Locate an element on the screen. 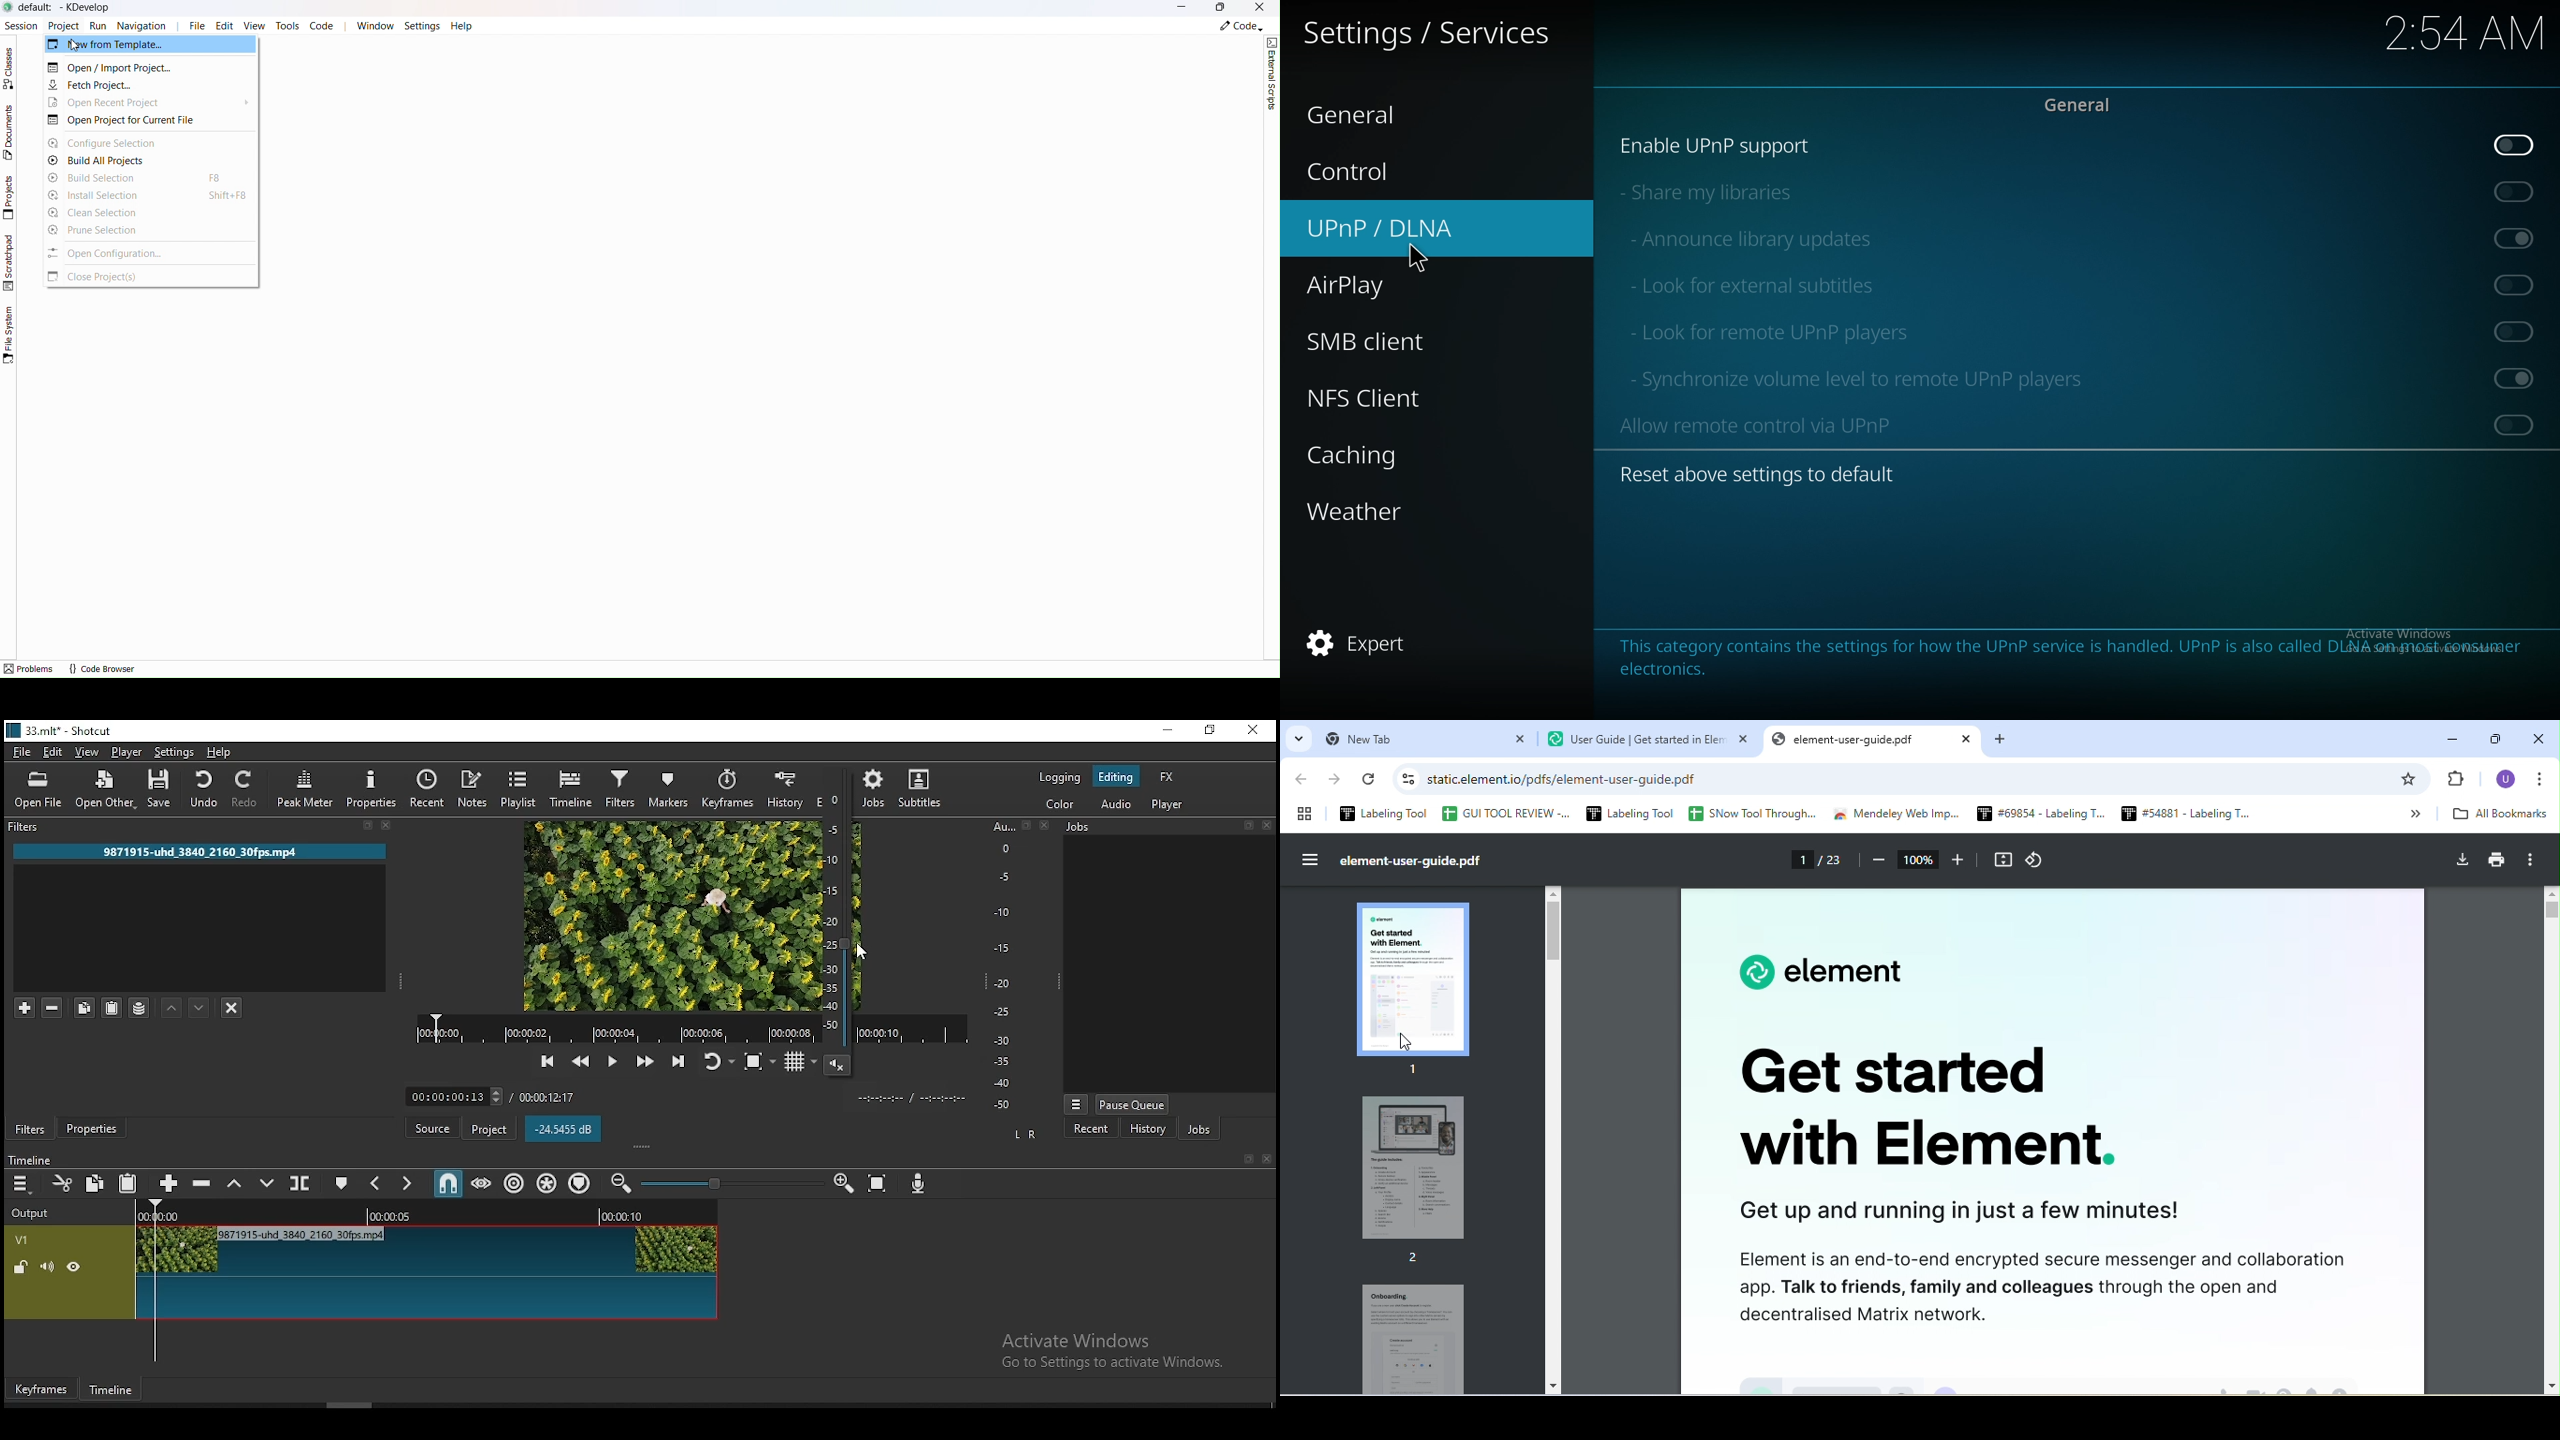 This screenshot has height=1456, width=2576. Collapse/Expand menu is located at coordinates (1313, 861).